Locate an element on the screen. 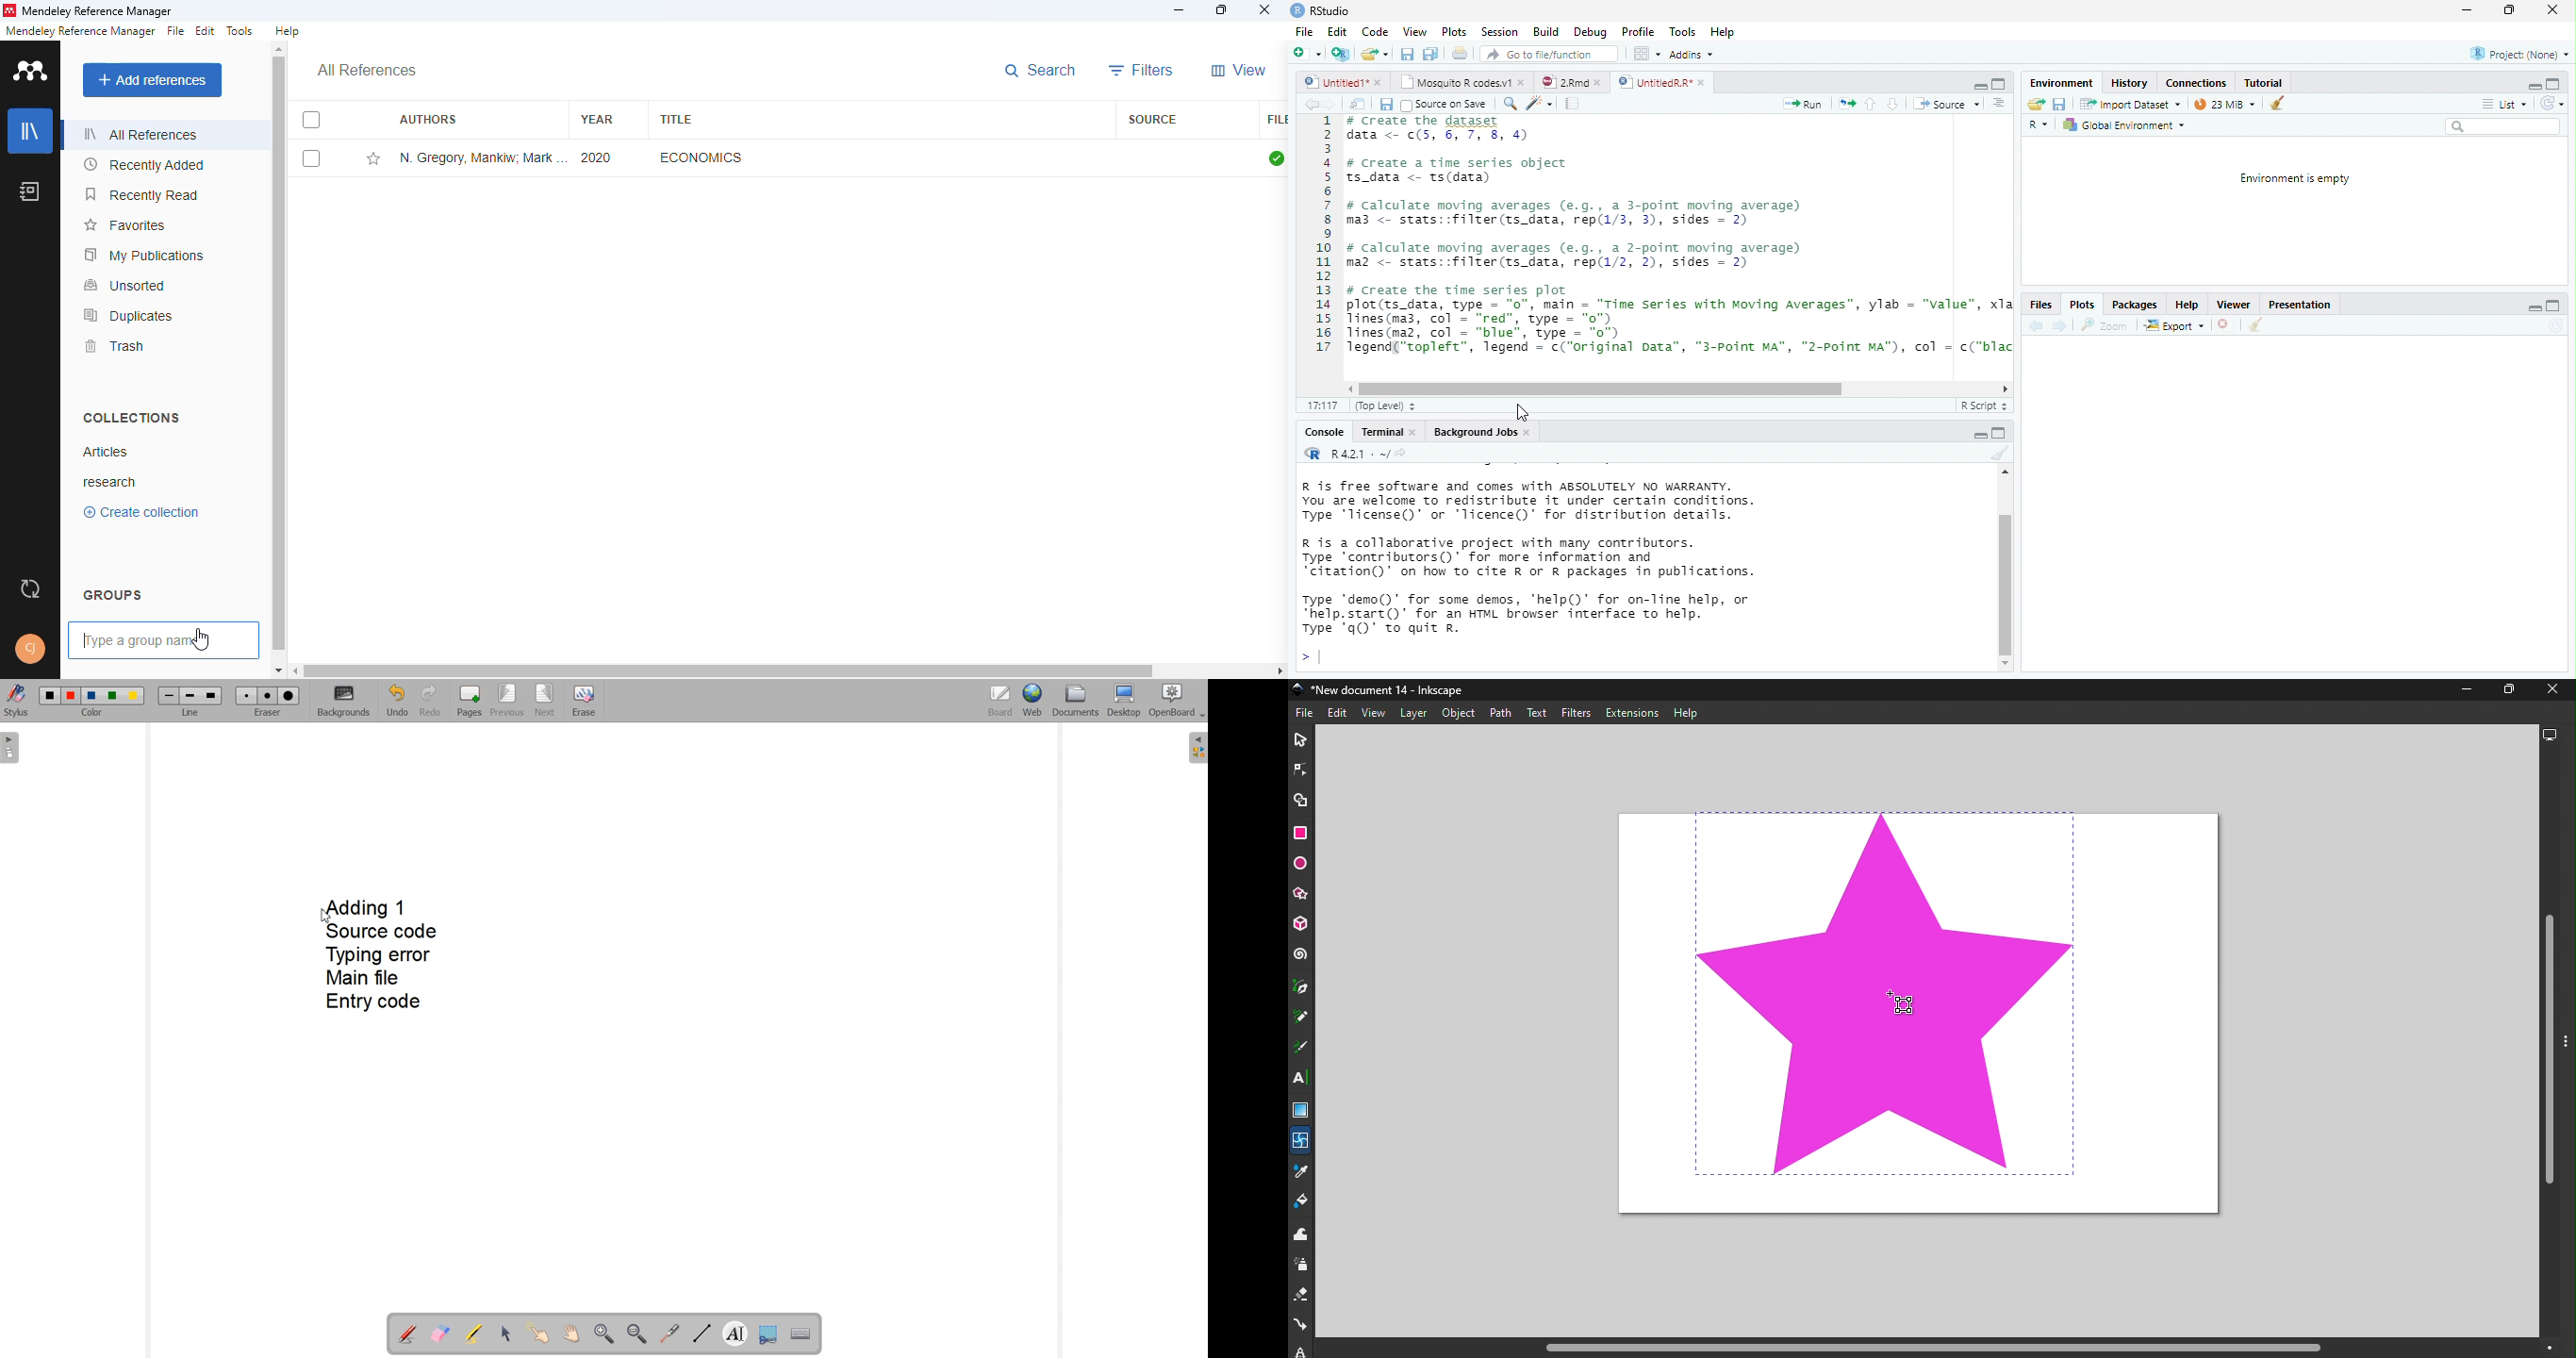 The image size is (2576, 1372). Plots is located at coordinates (1455, 32).